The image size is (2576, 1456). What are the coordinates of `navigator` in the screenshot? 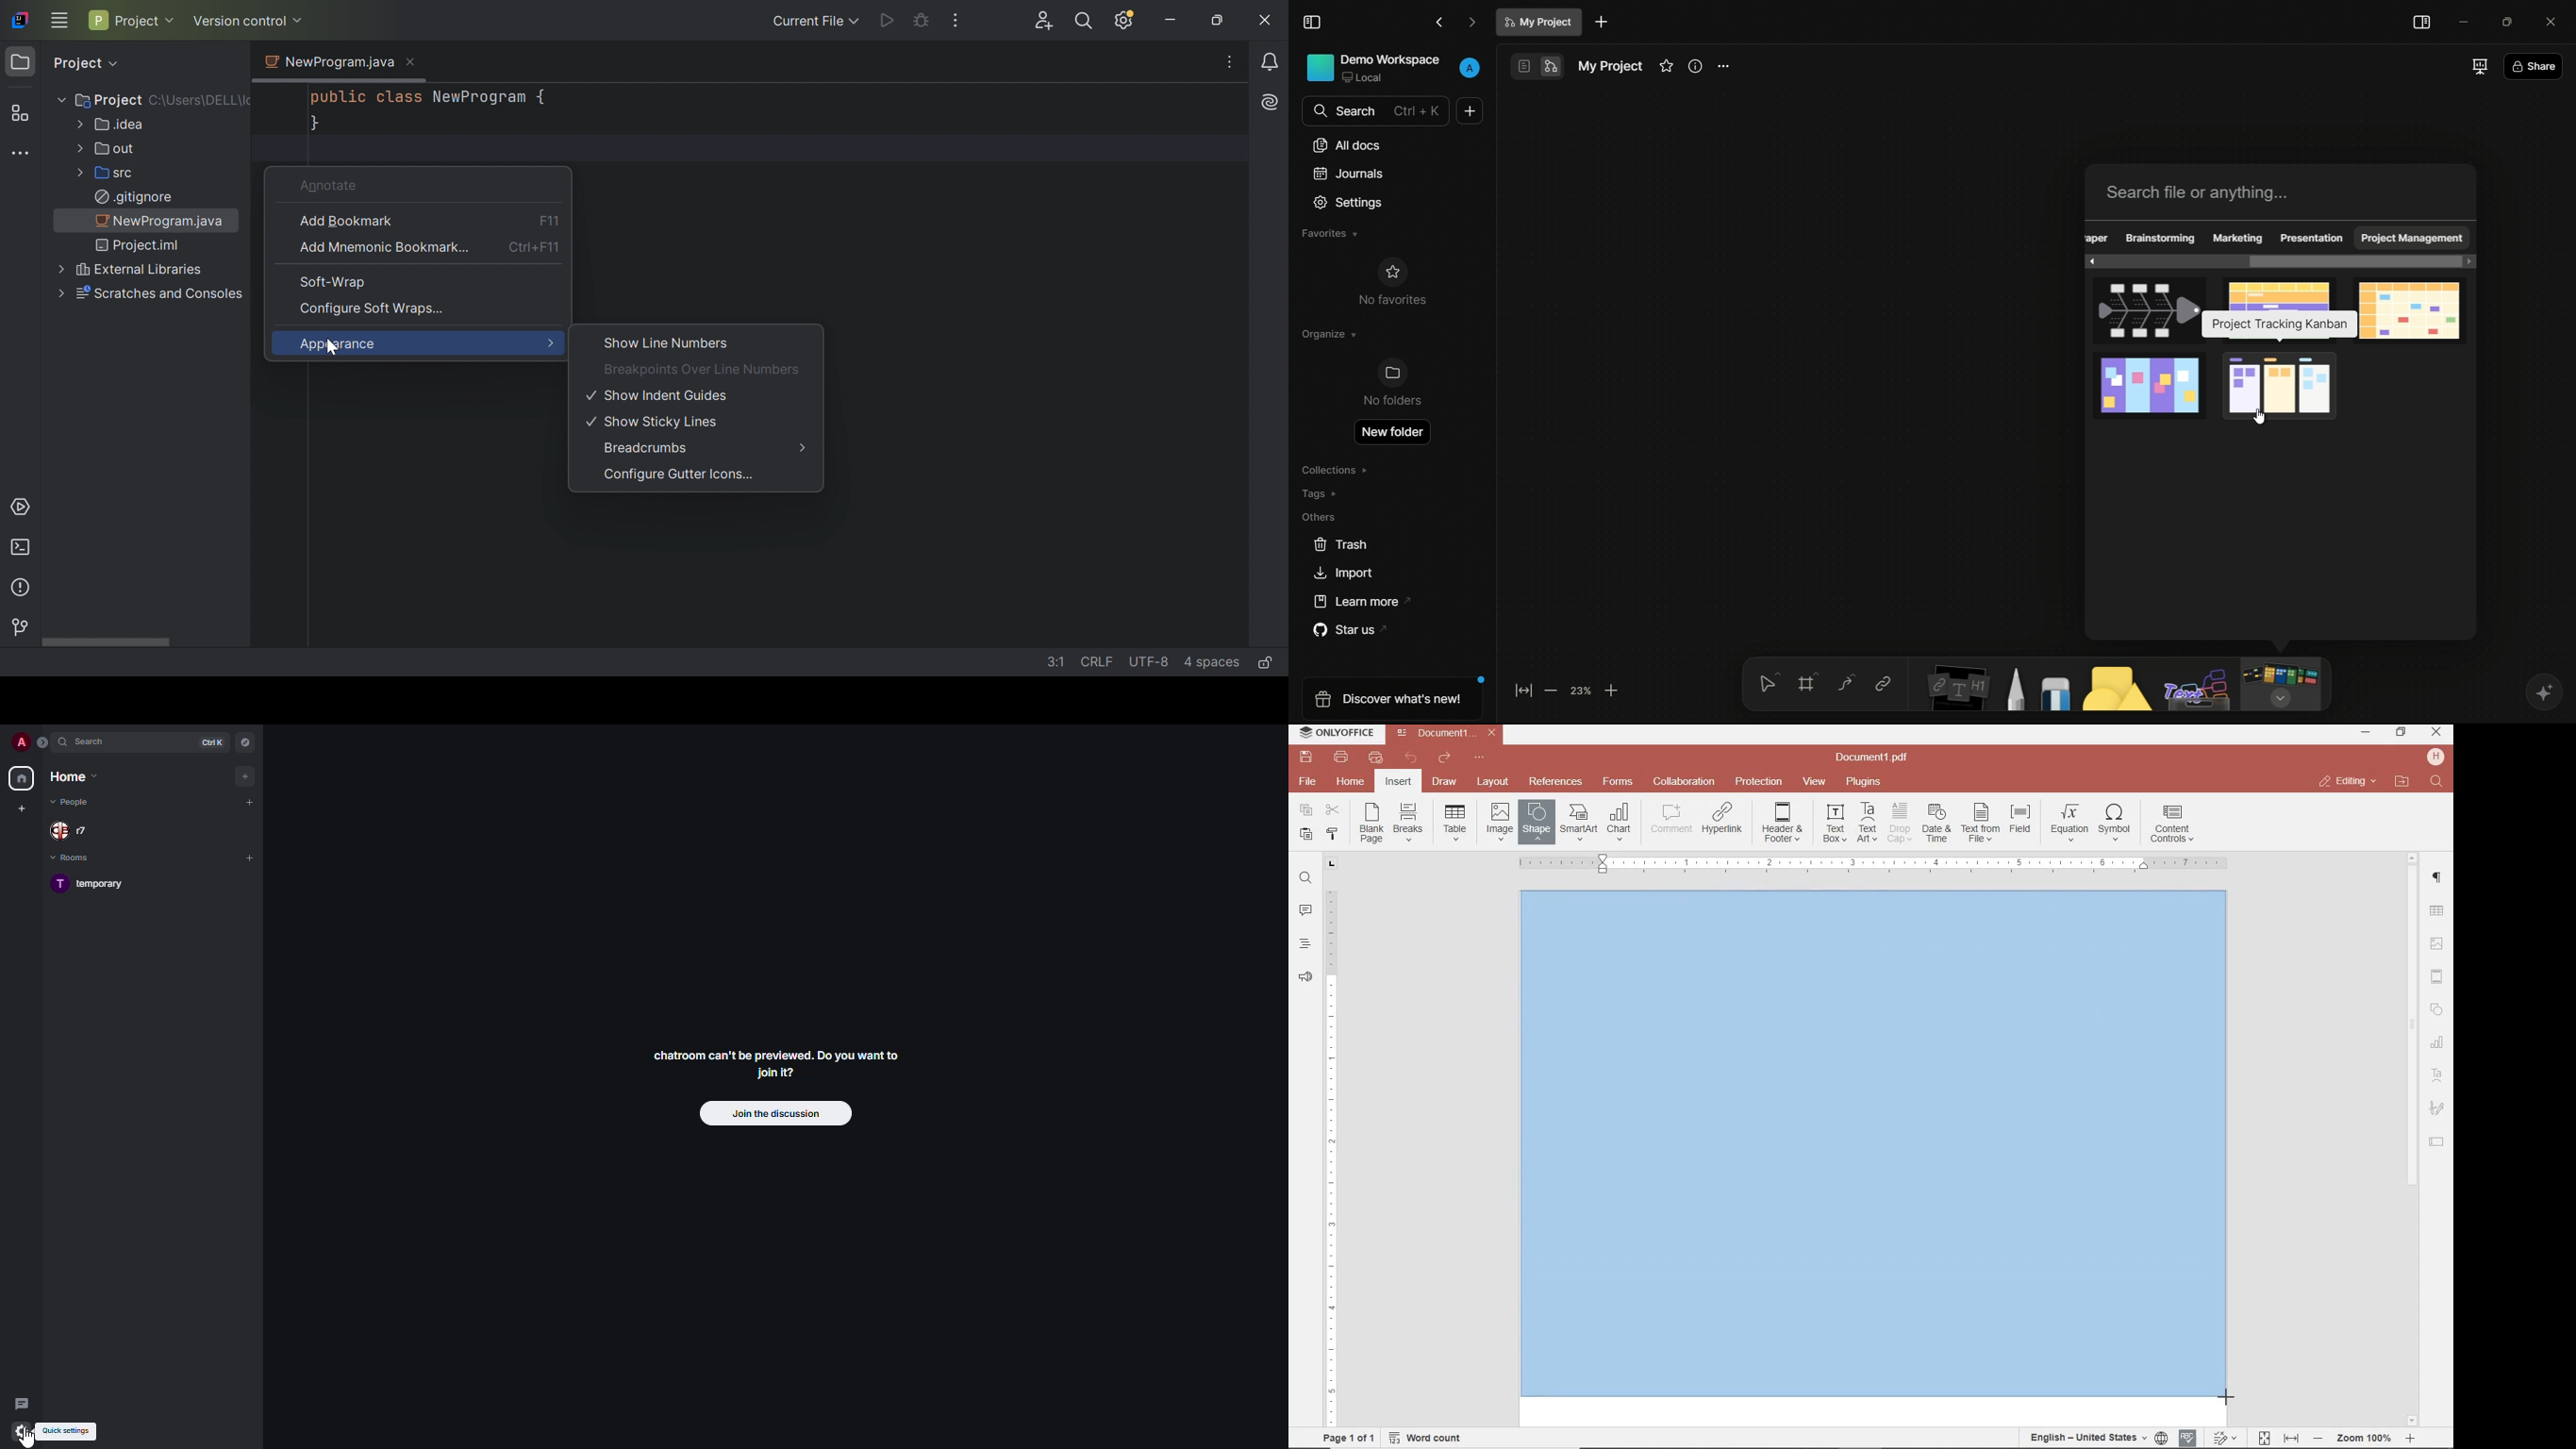 It's located at (245, 742).